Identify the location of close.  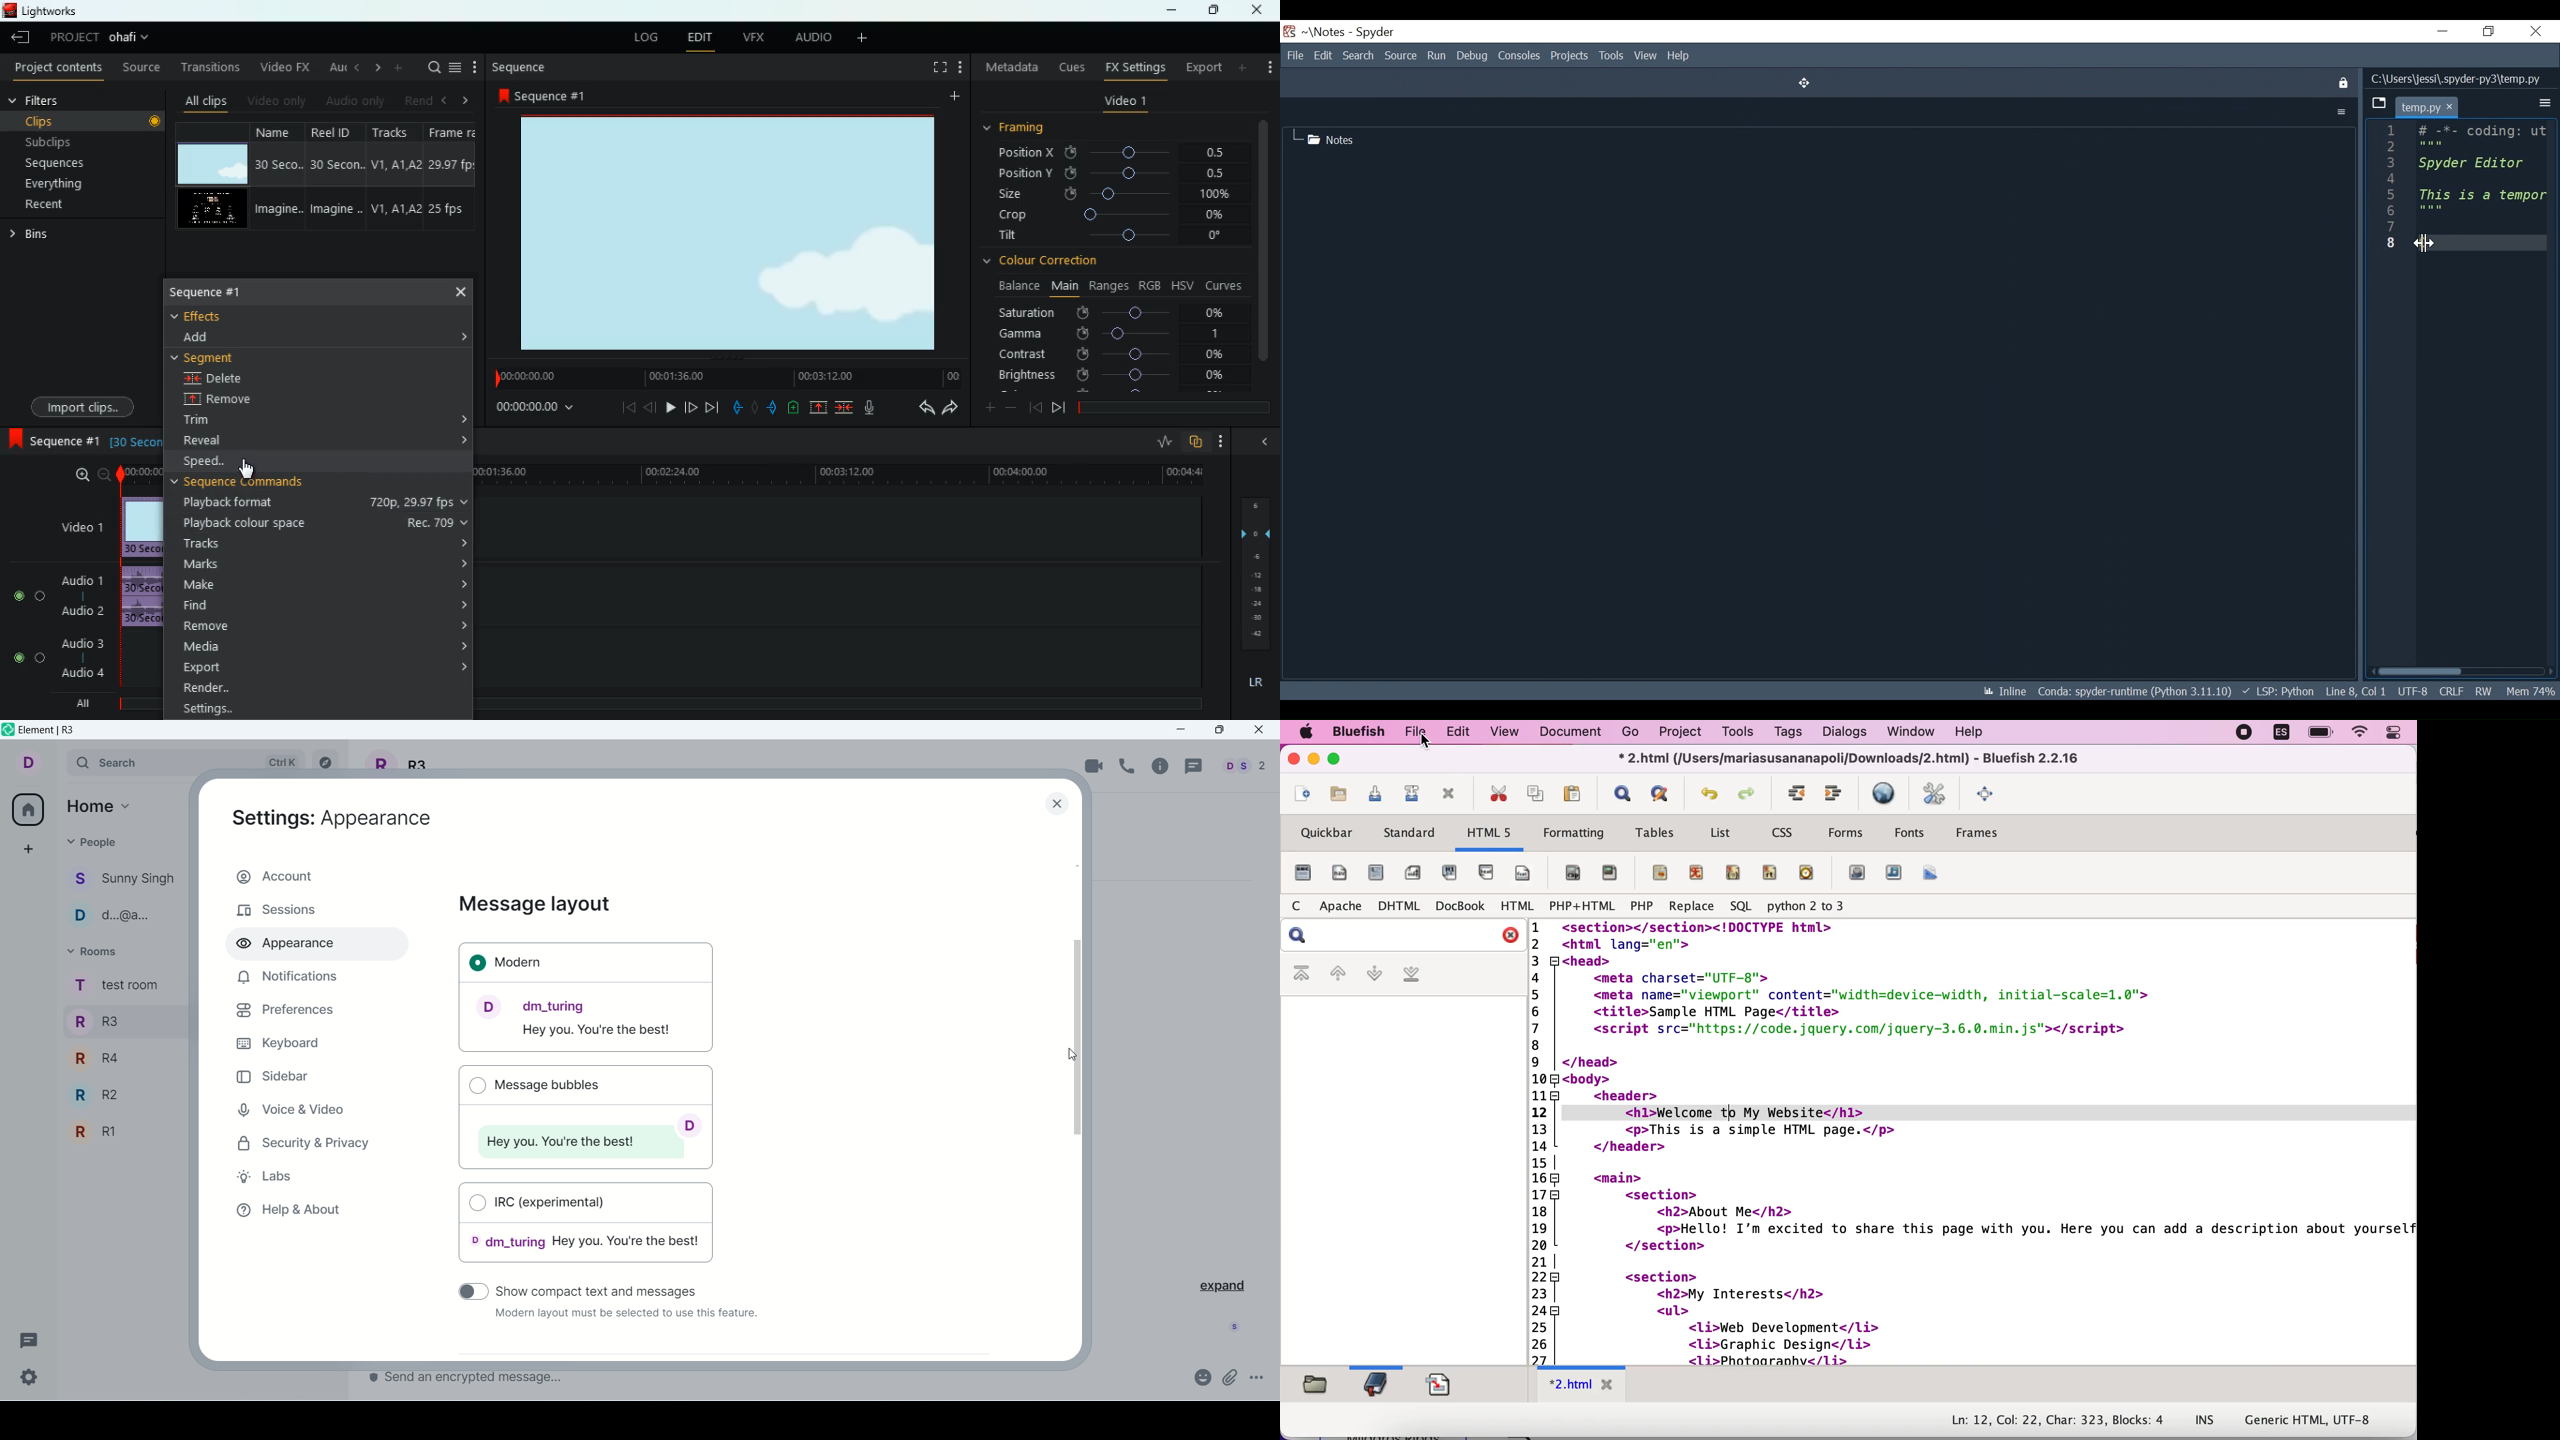
(1261, 10).